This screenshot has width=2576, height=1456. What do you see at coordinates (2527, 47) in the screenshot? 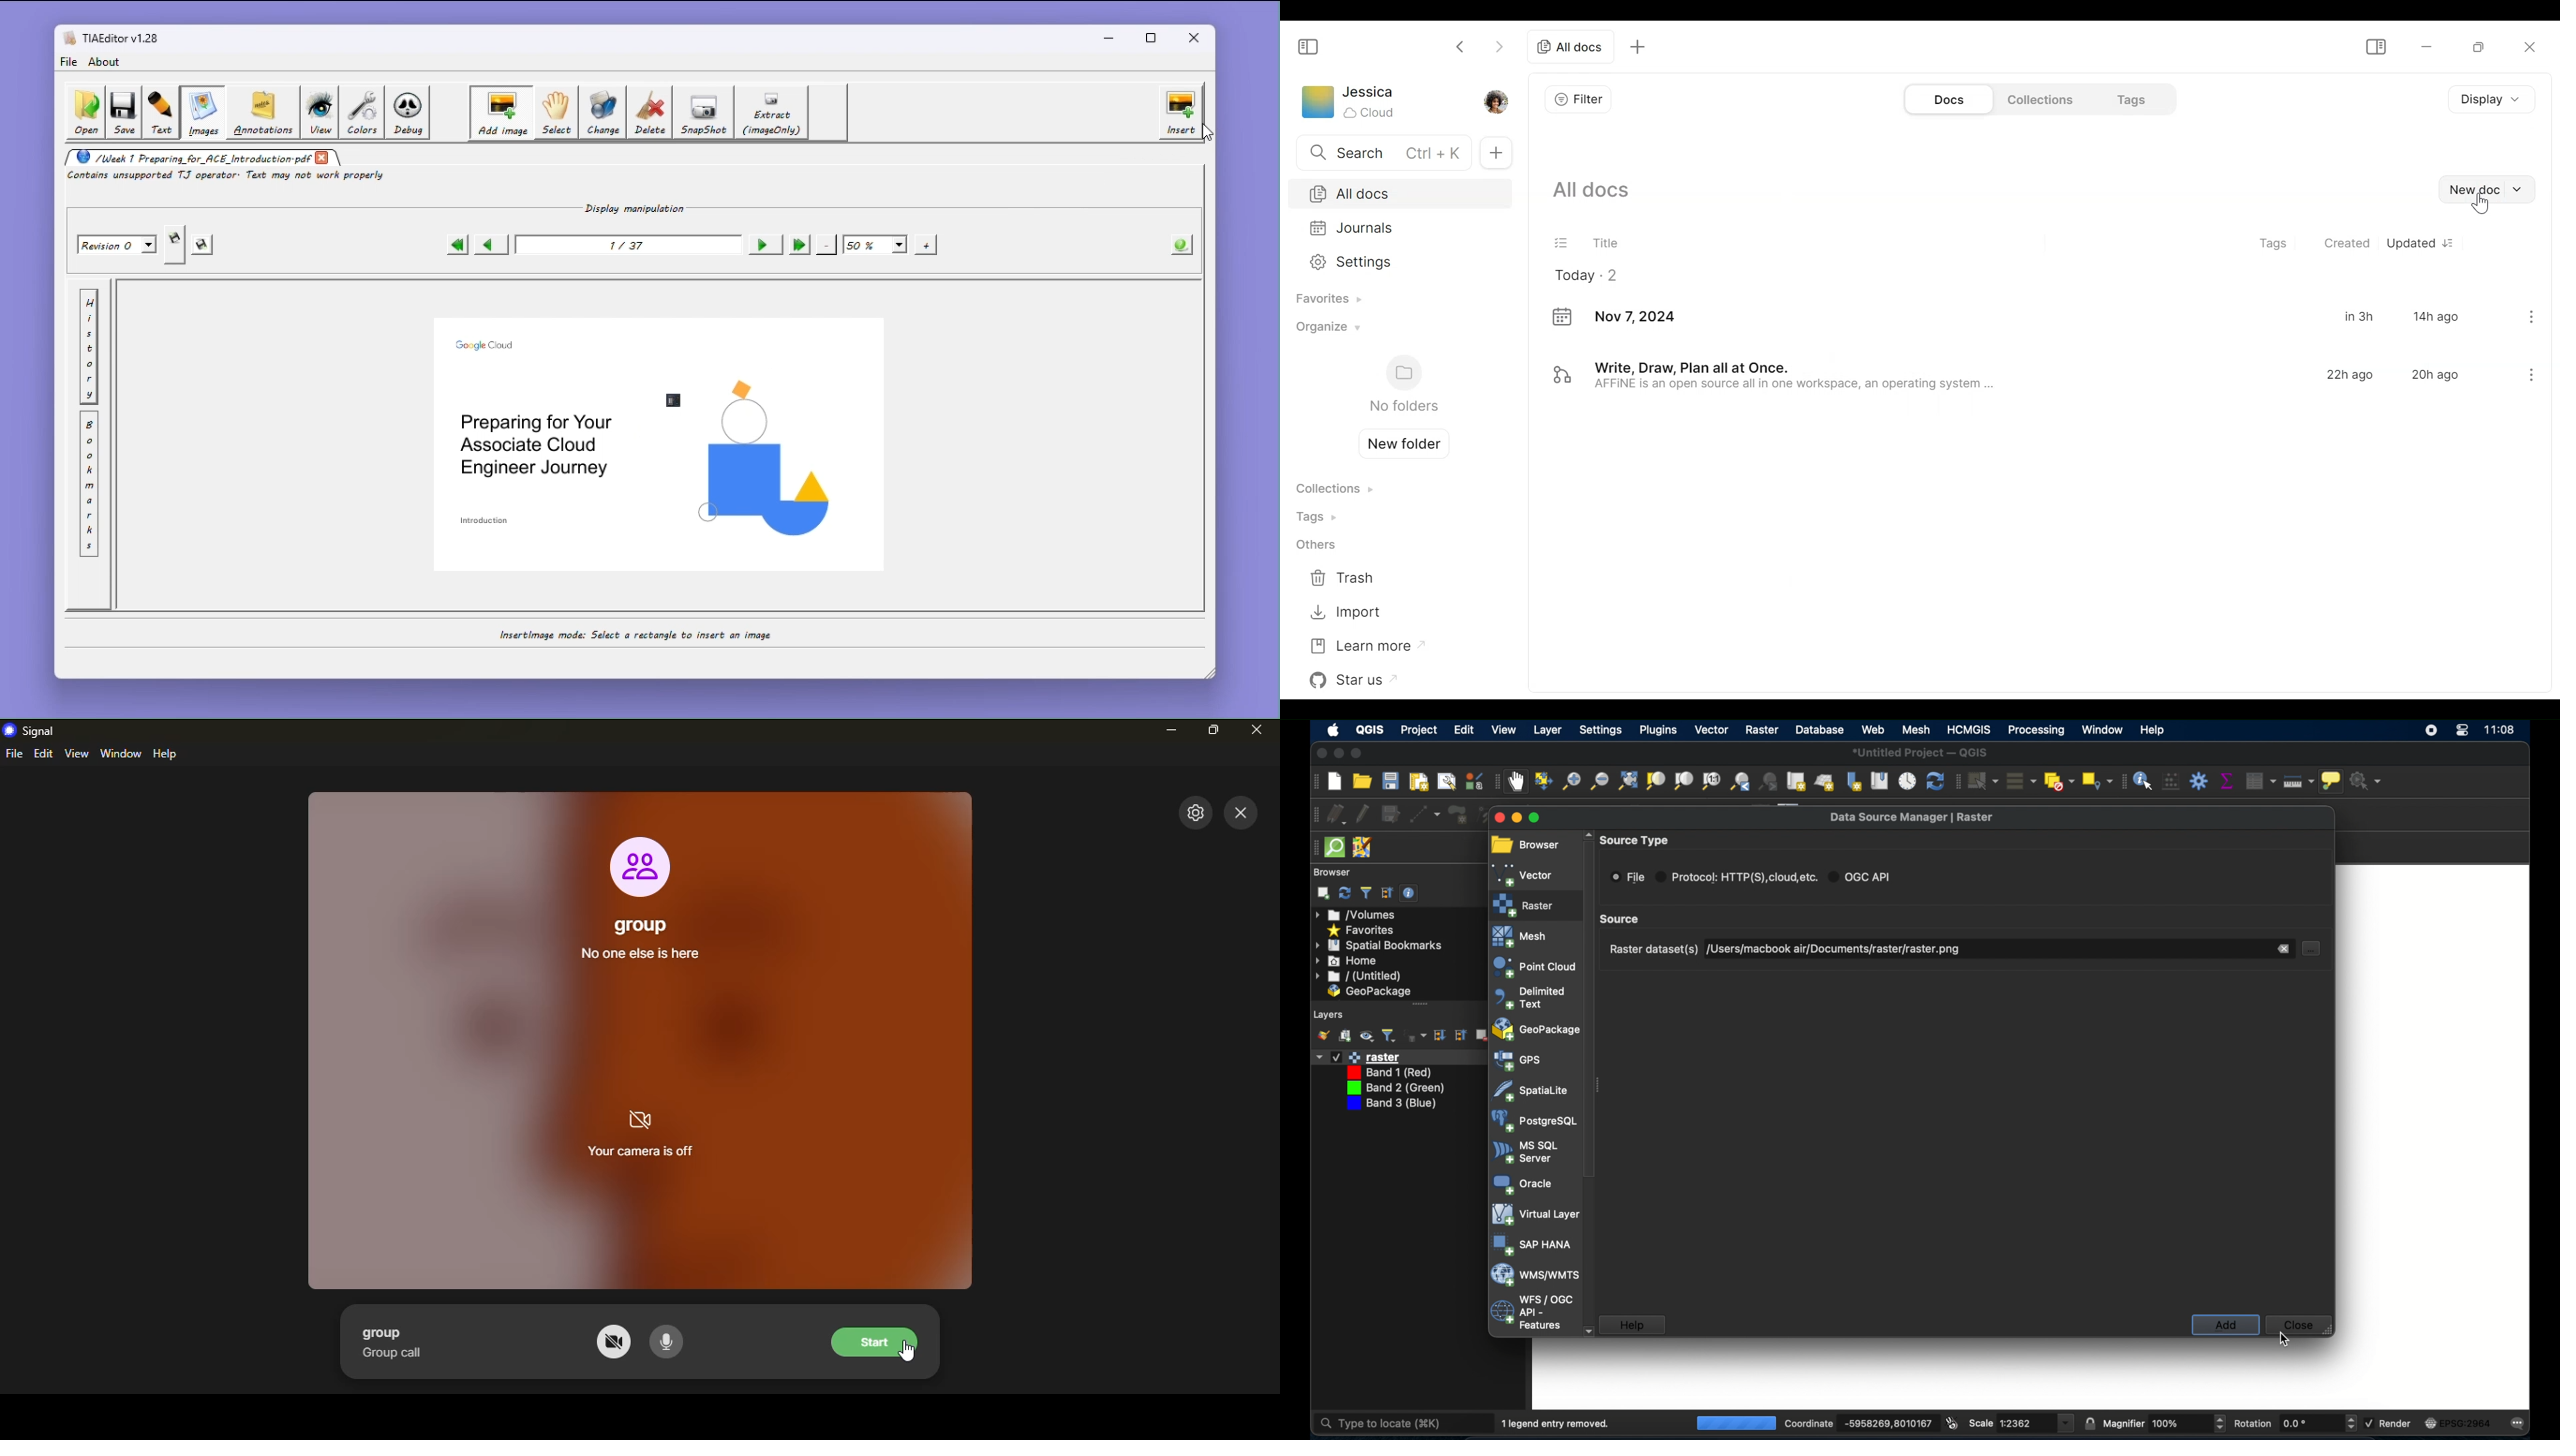
I see `Close` at bounding box center [2527, 47].